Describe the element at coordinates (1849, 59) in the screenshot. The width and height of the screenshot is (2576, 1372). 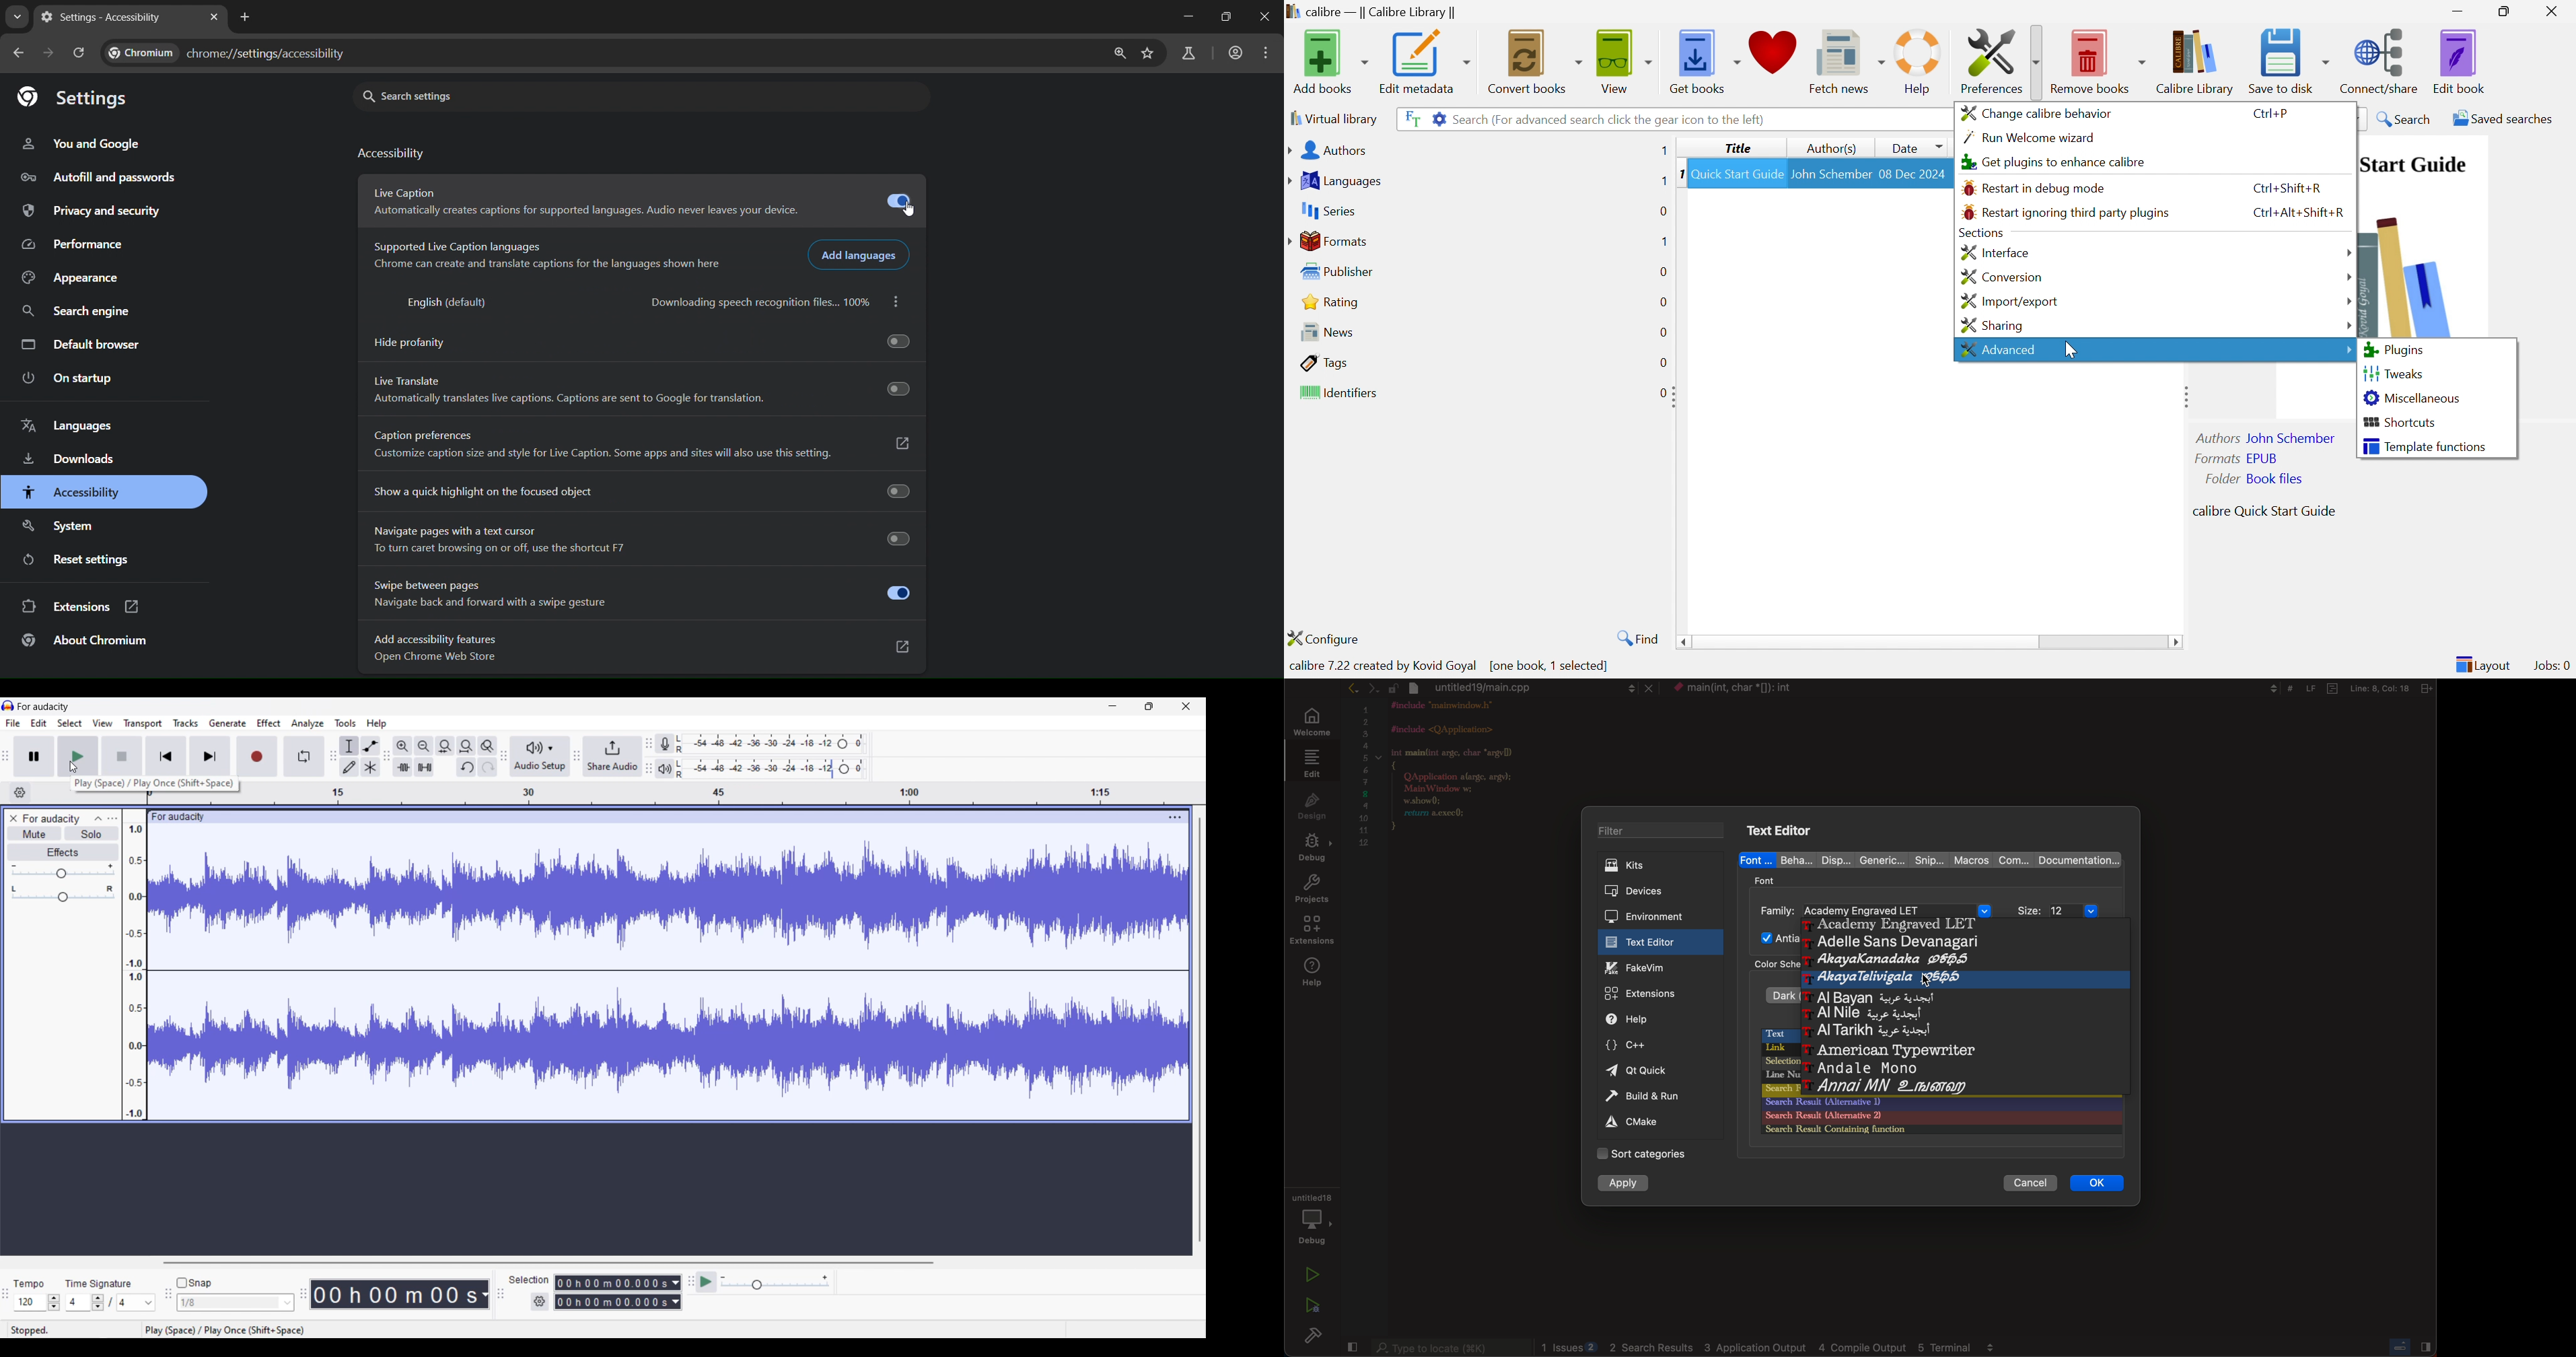
I see `Fetch news` at that location.